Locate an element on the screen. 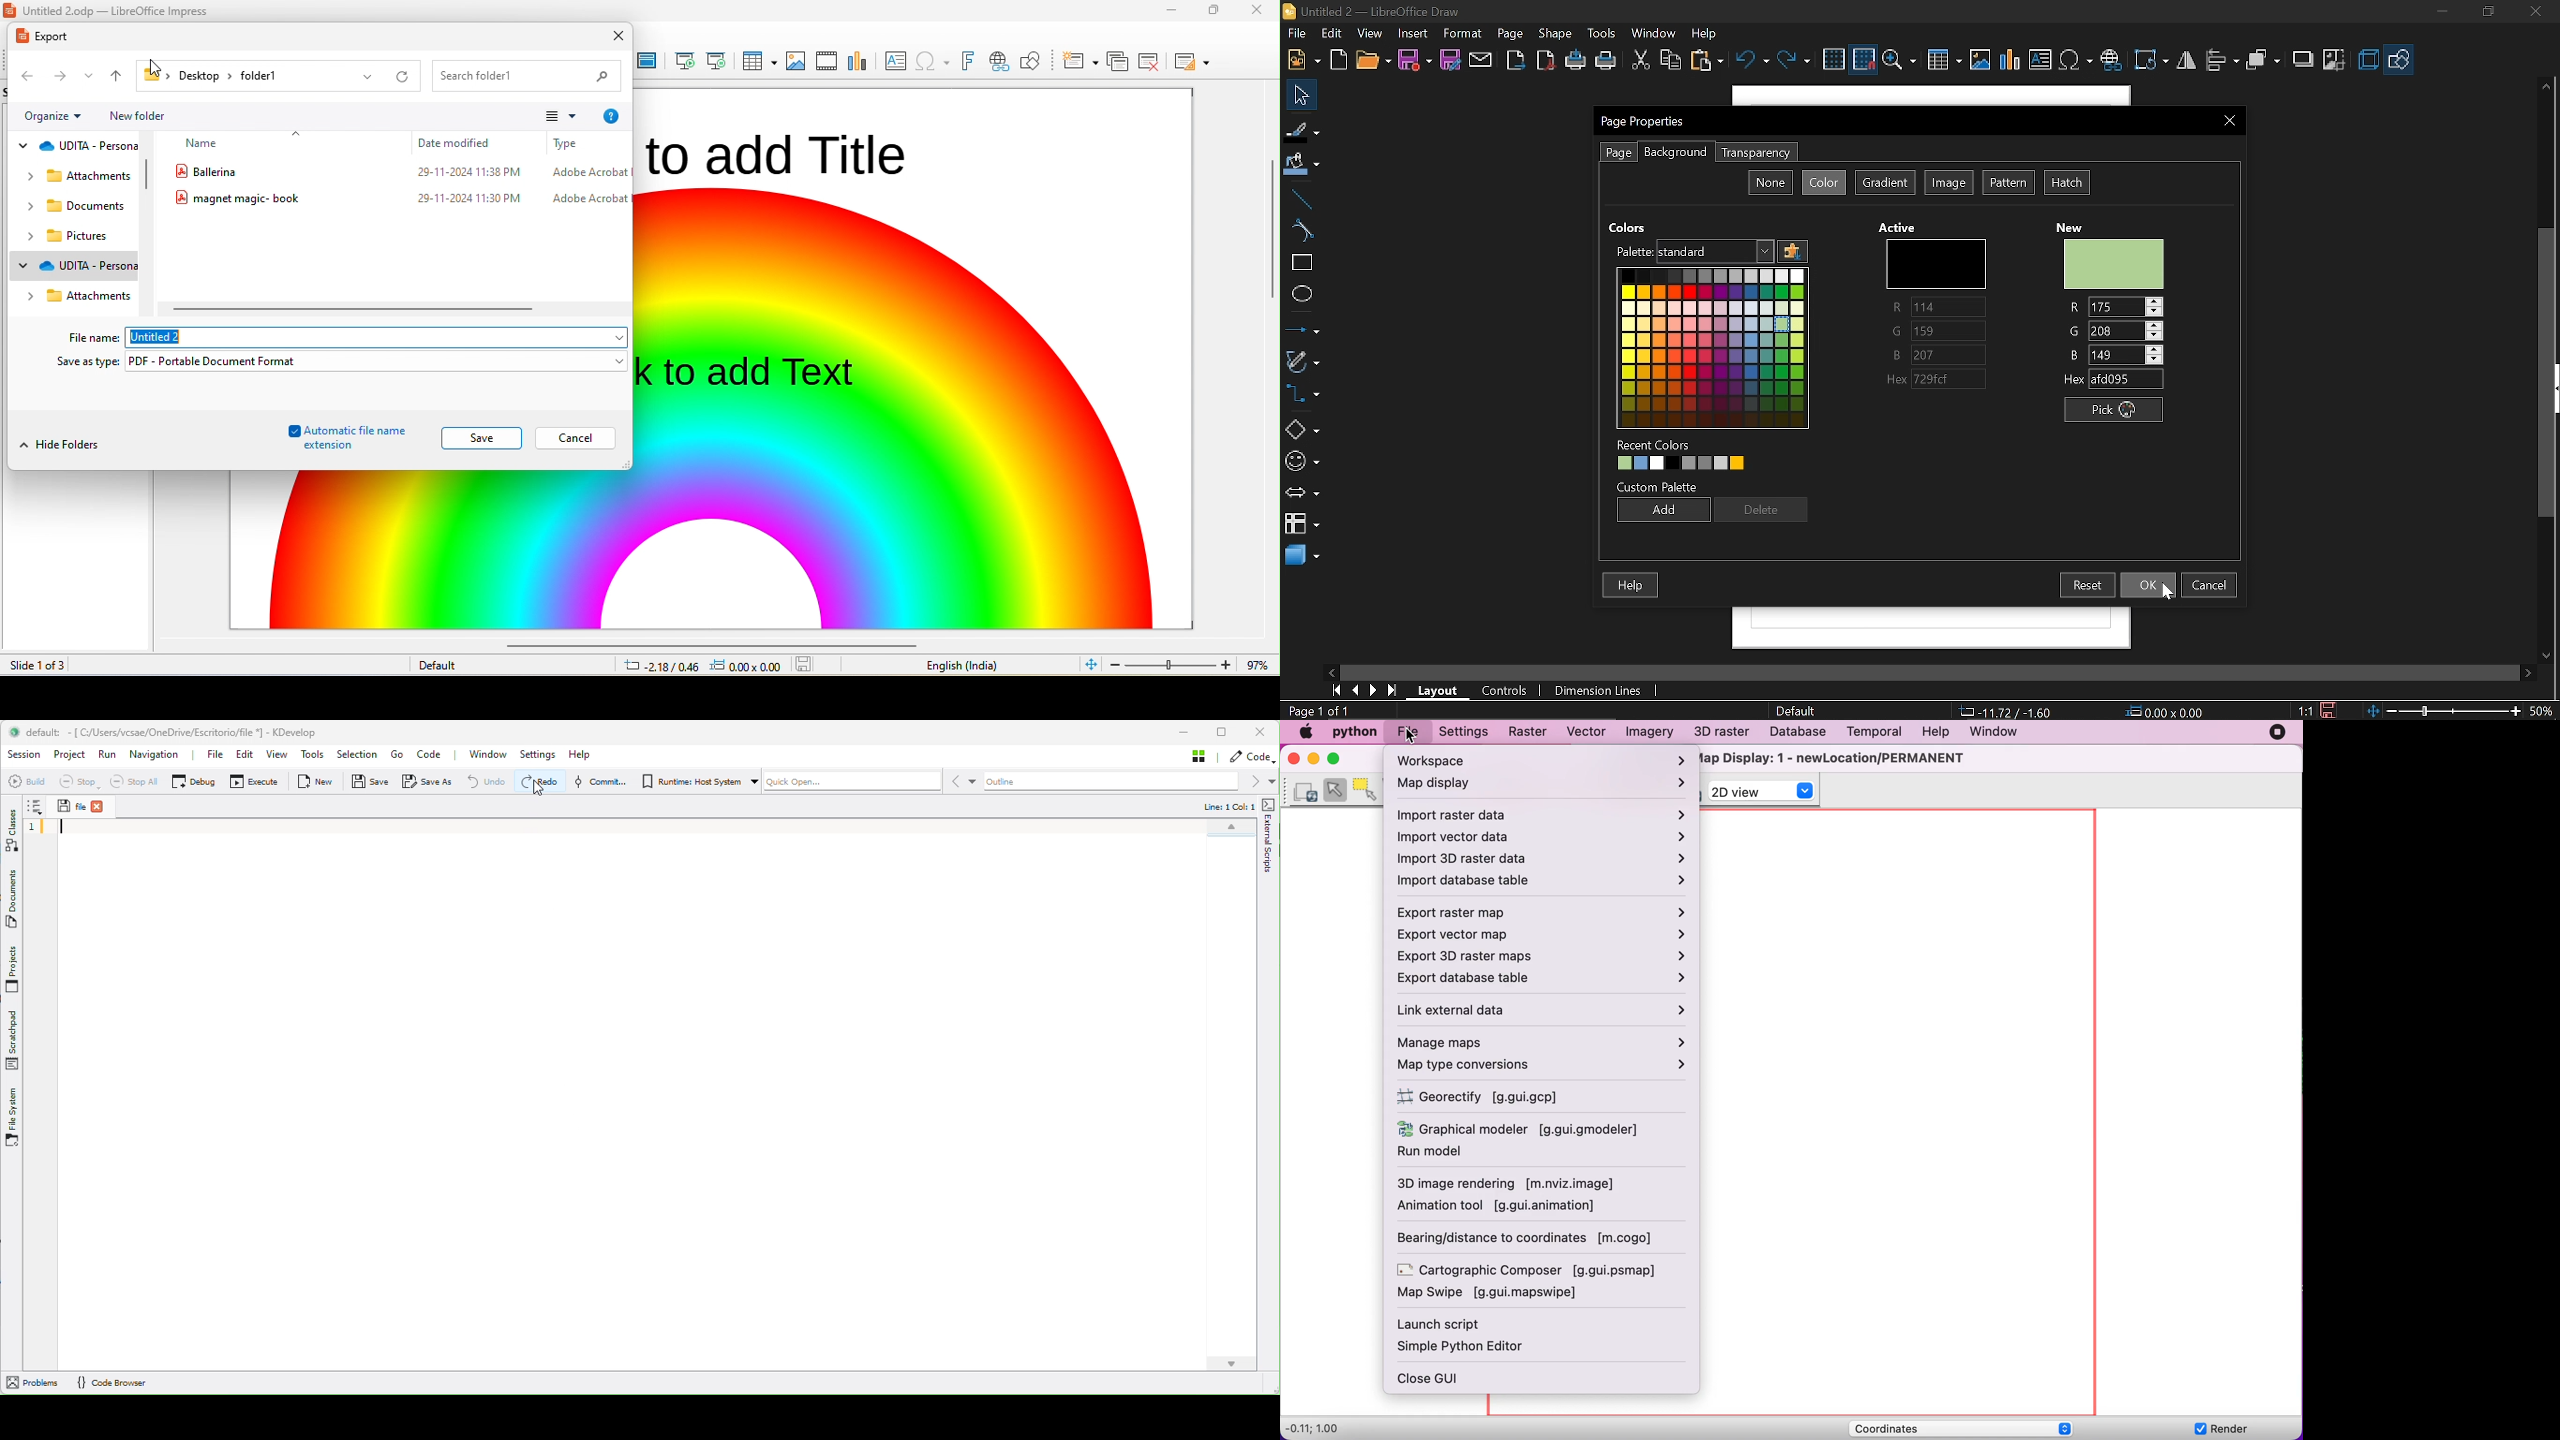  Current page is located at coordinates (1318, 711).